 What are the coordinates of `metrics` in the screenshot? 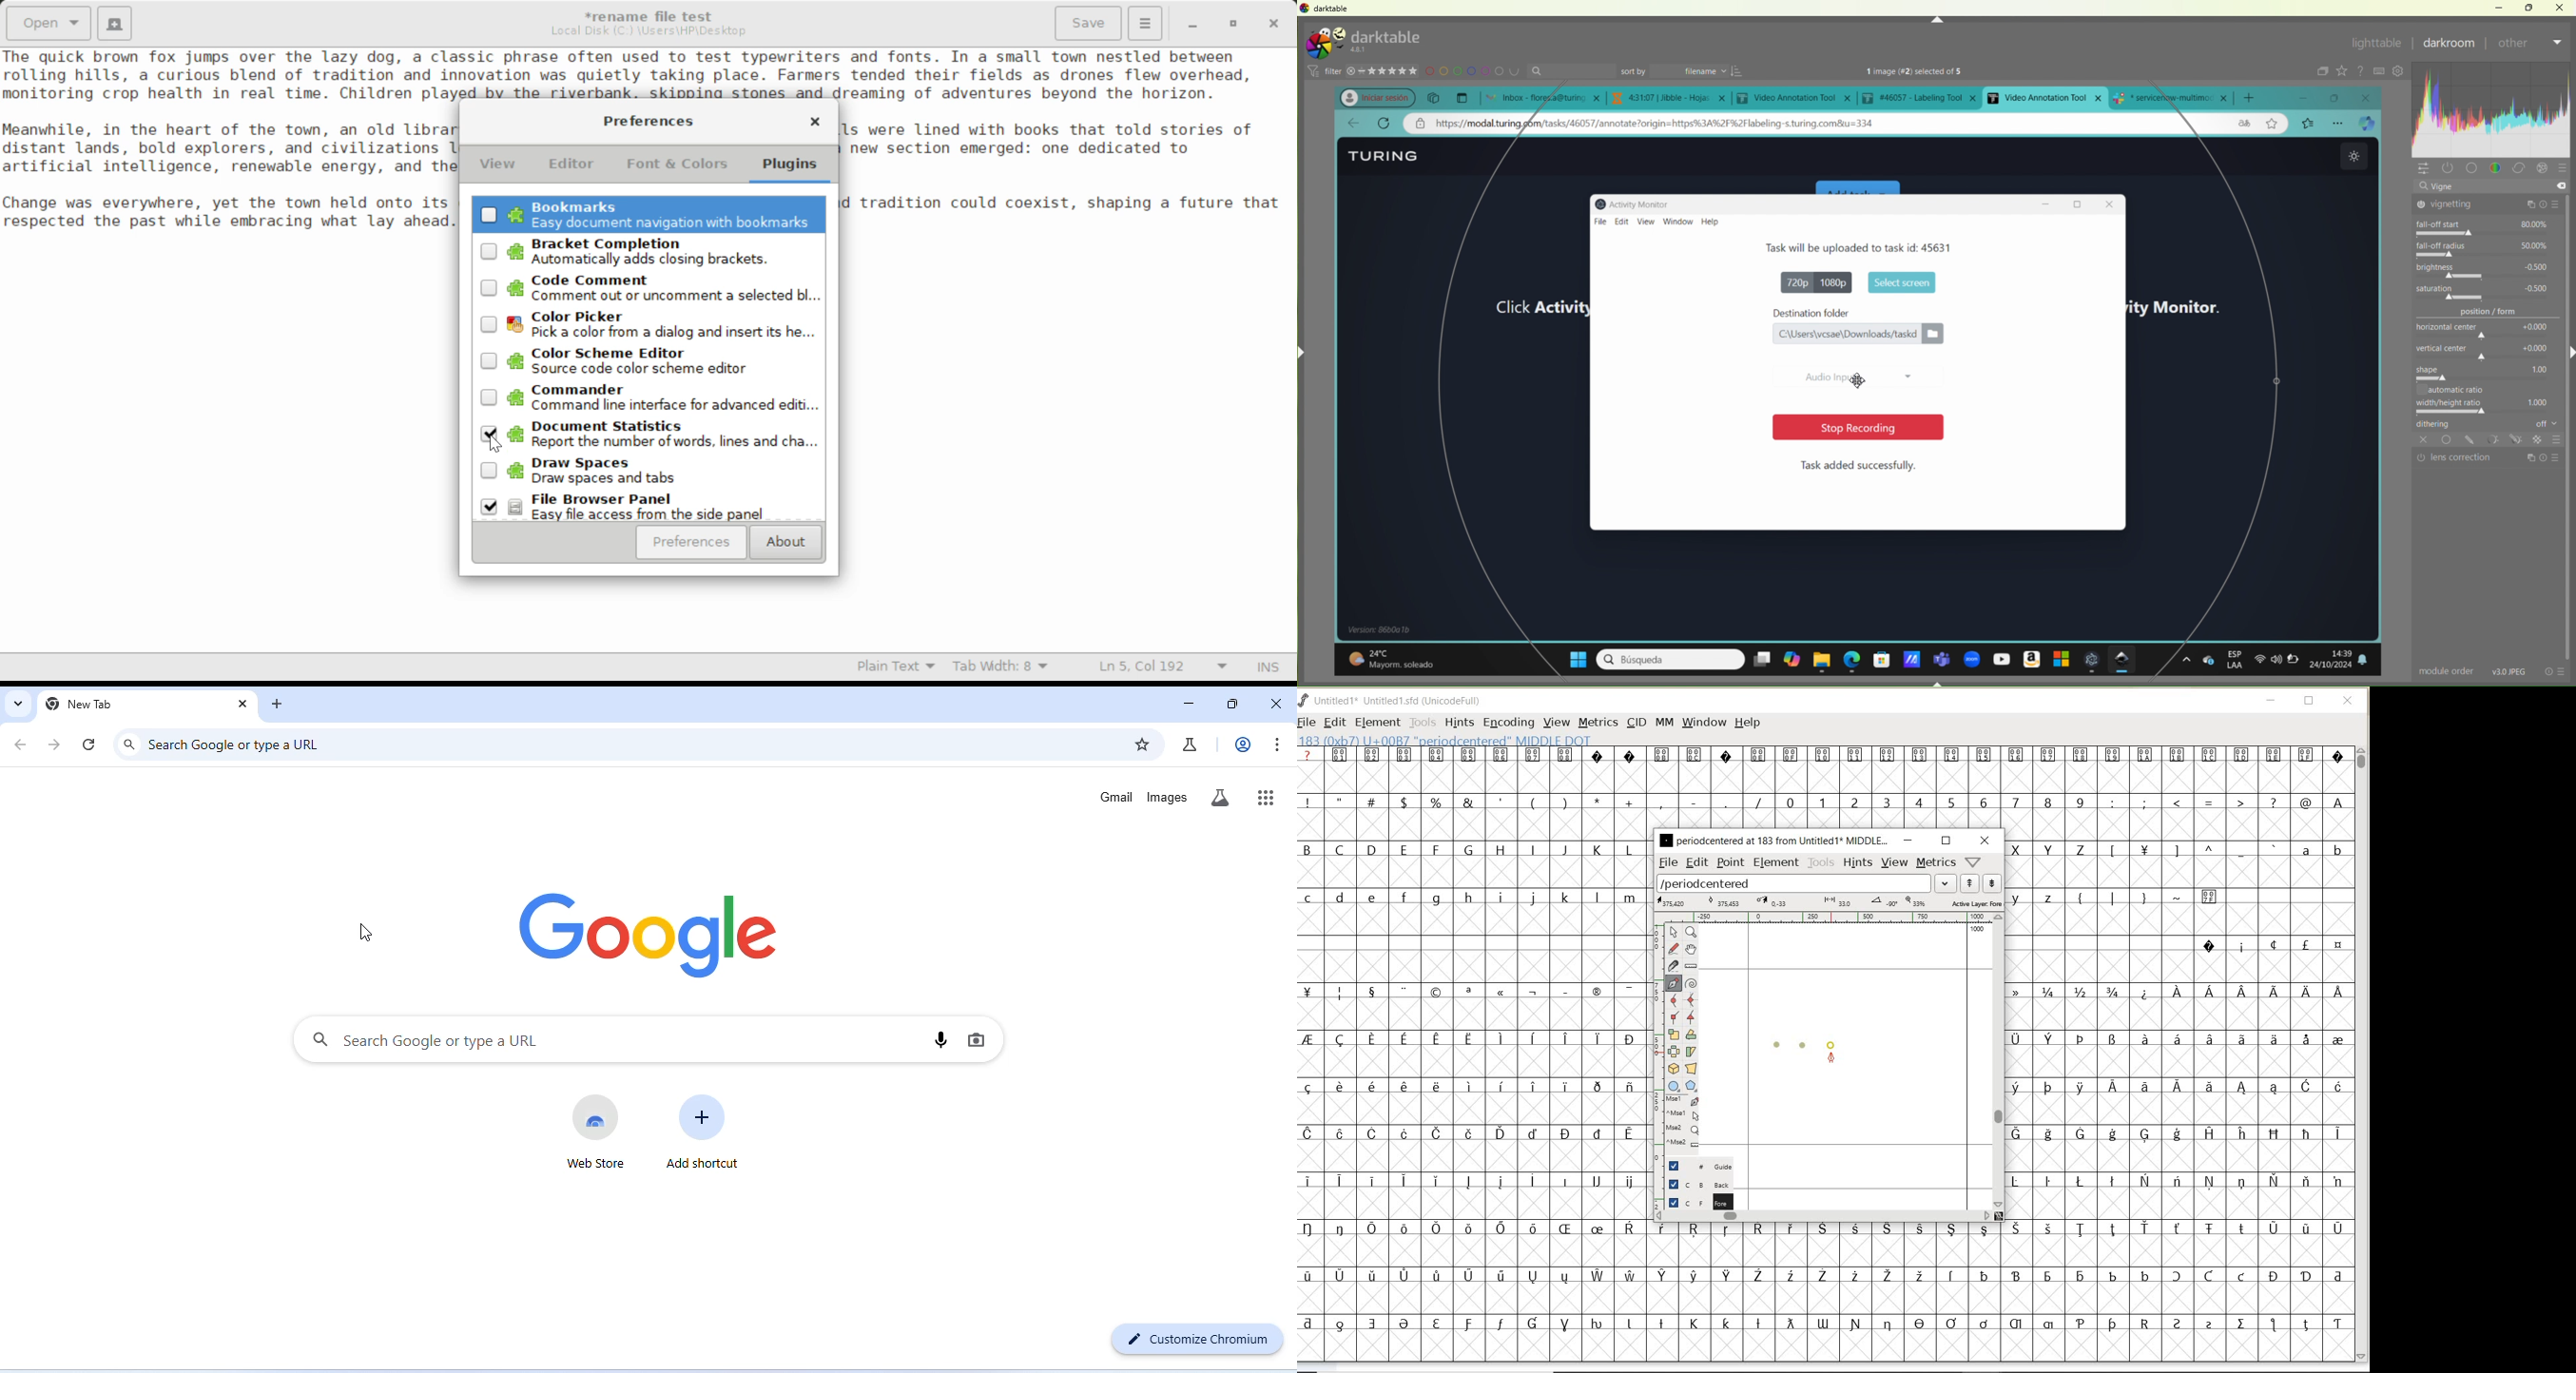 It's located at (1937, 863).